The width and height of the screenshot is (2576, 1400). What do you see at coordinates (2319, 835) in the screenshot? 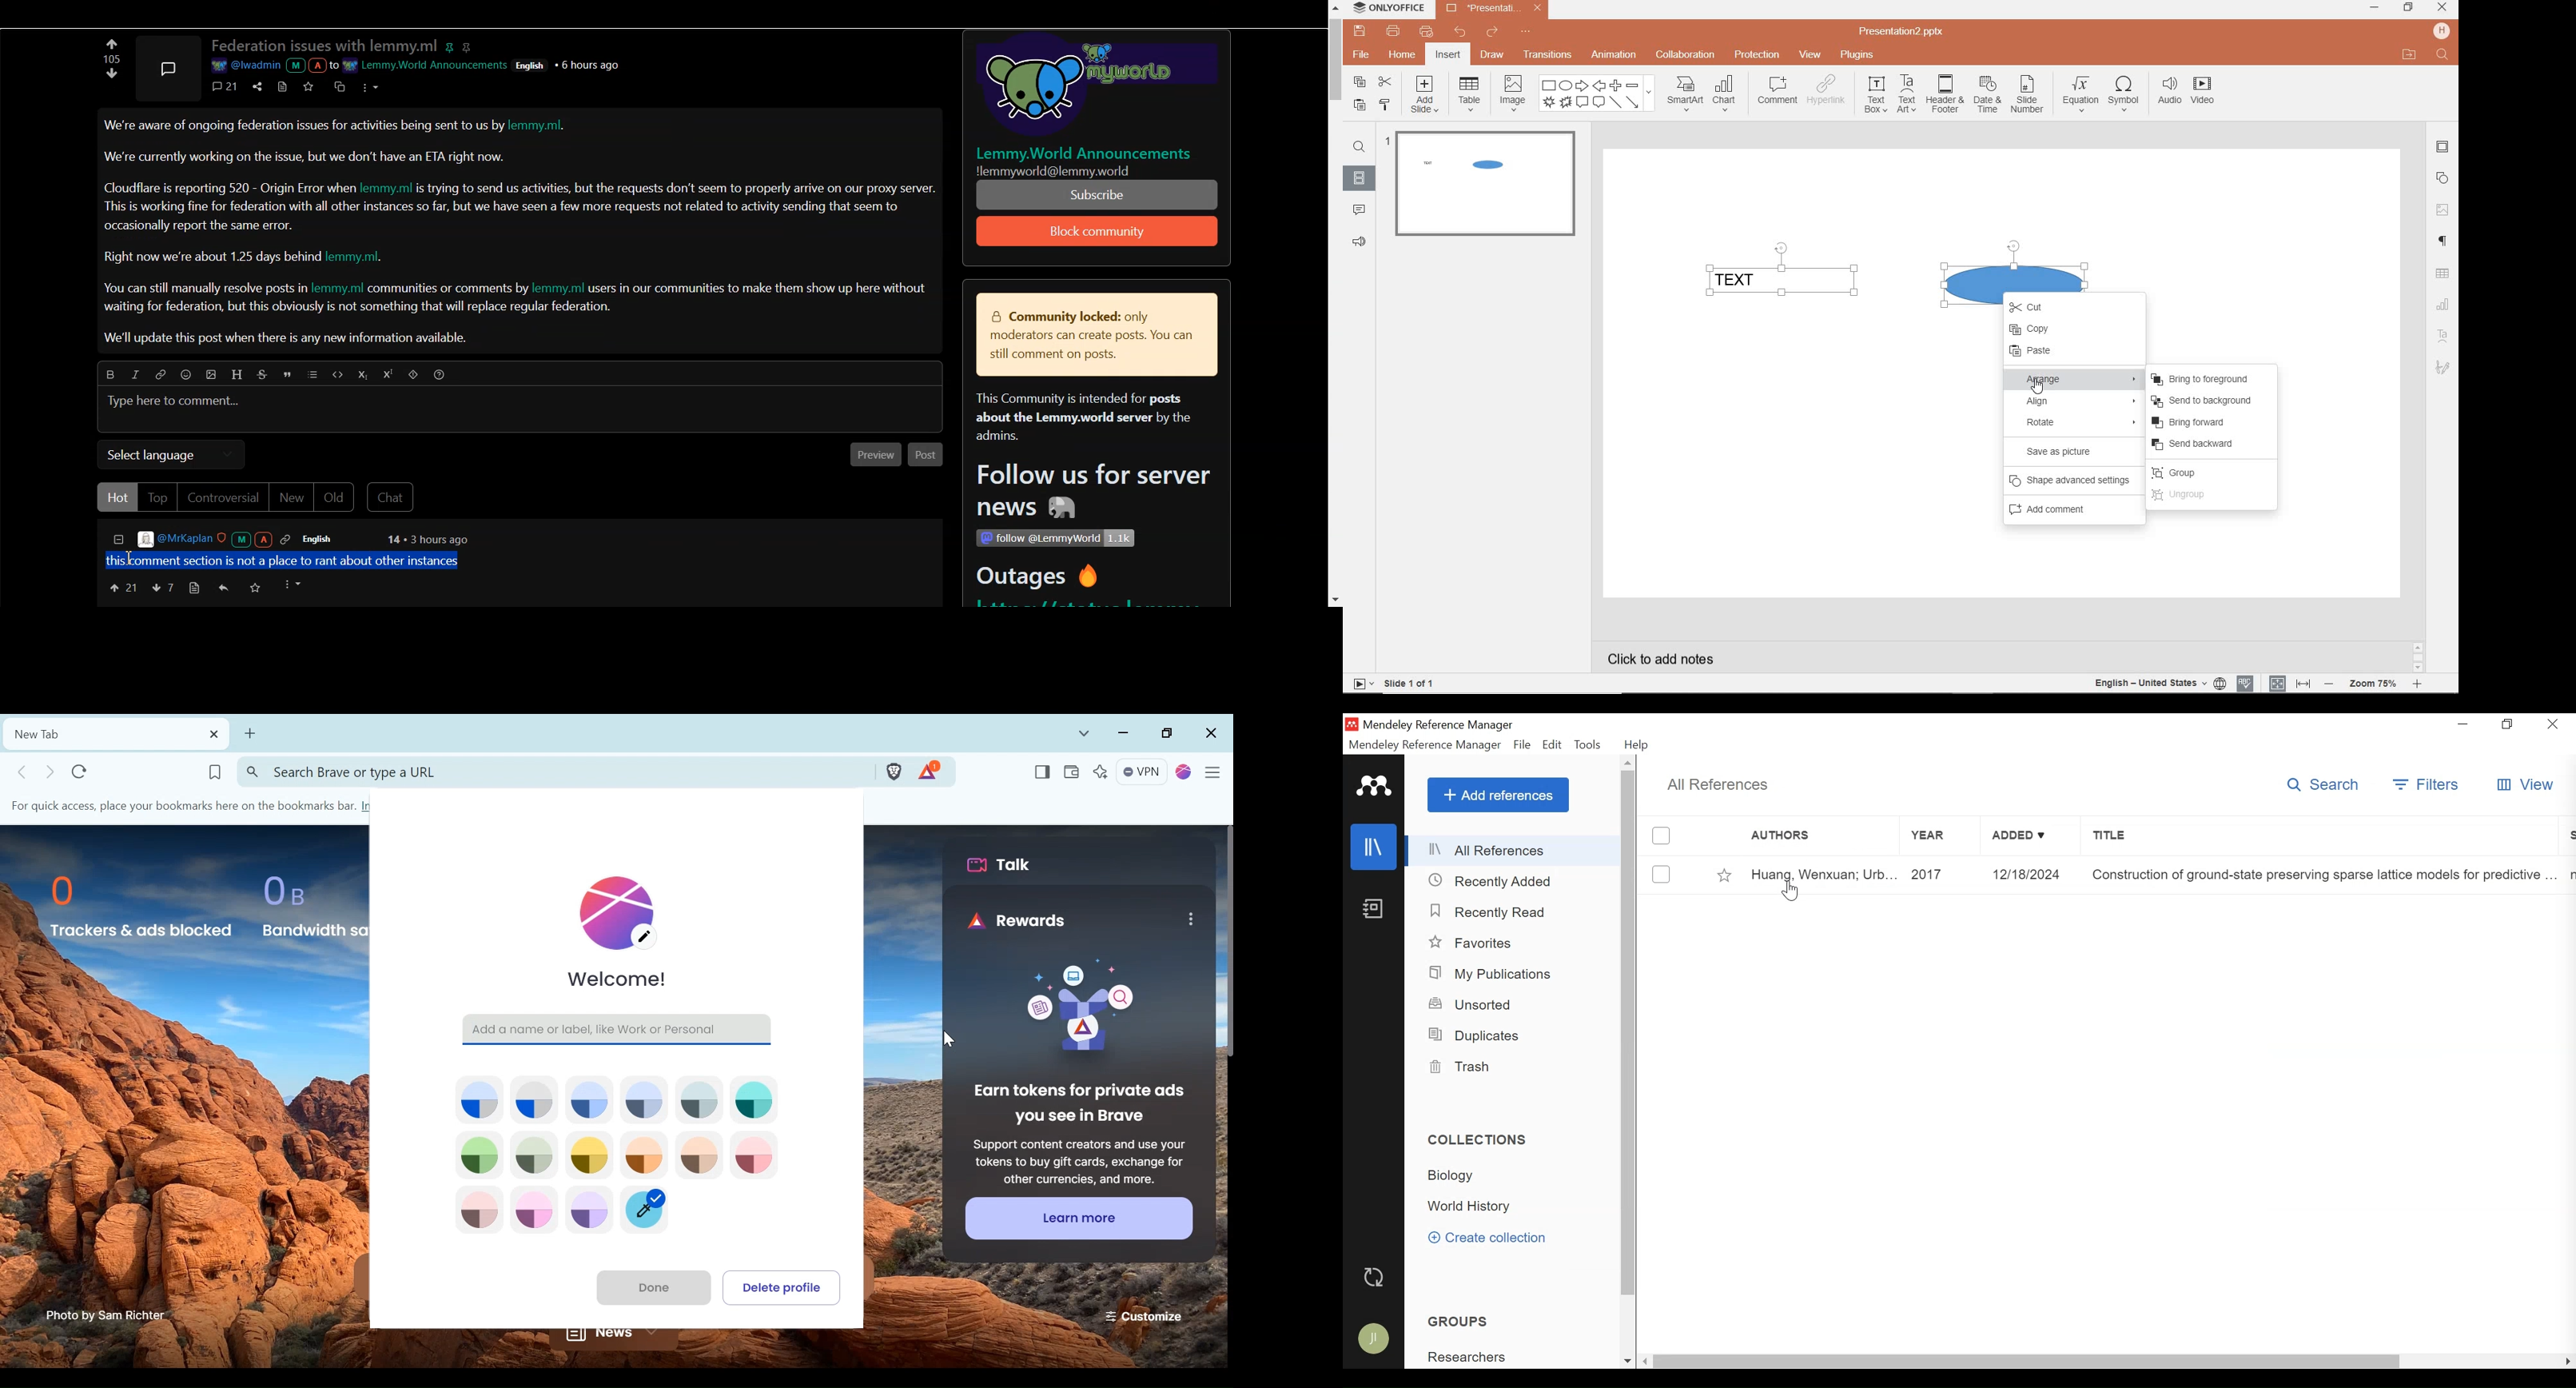
I see `Title` at bounding box center [2319, 835].